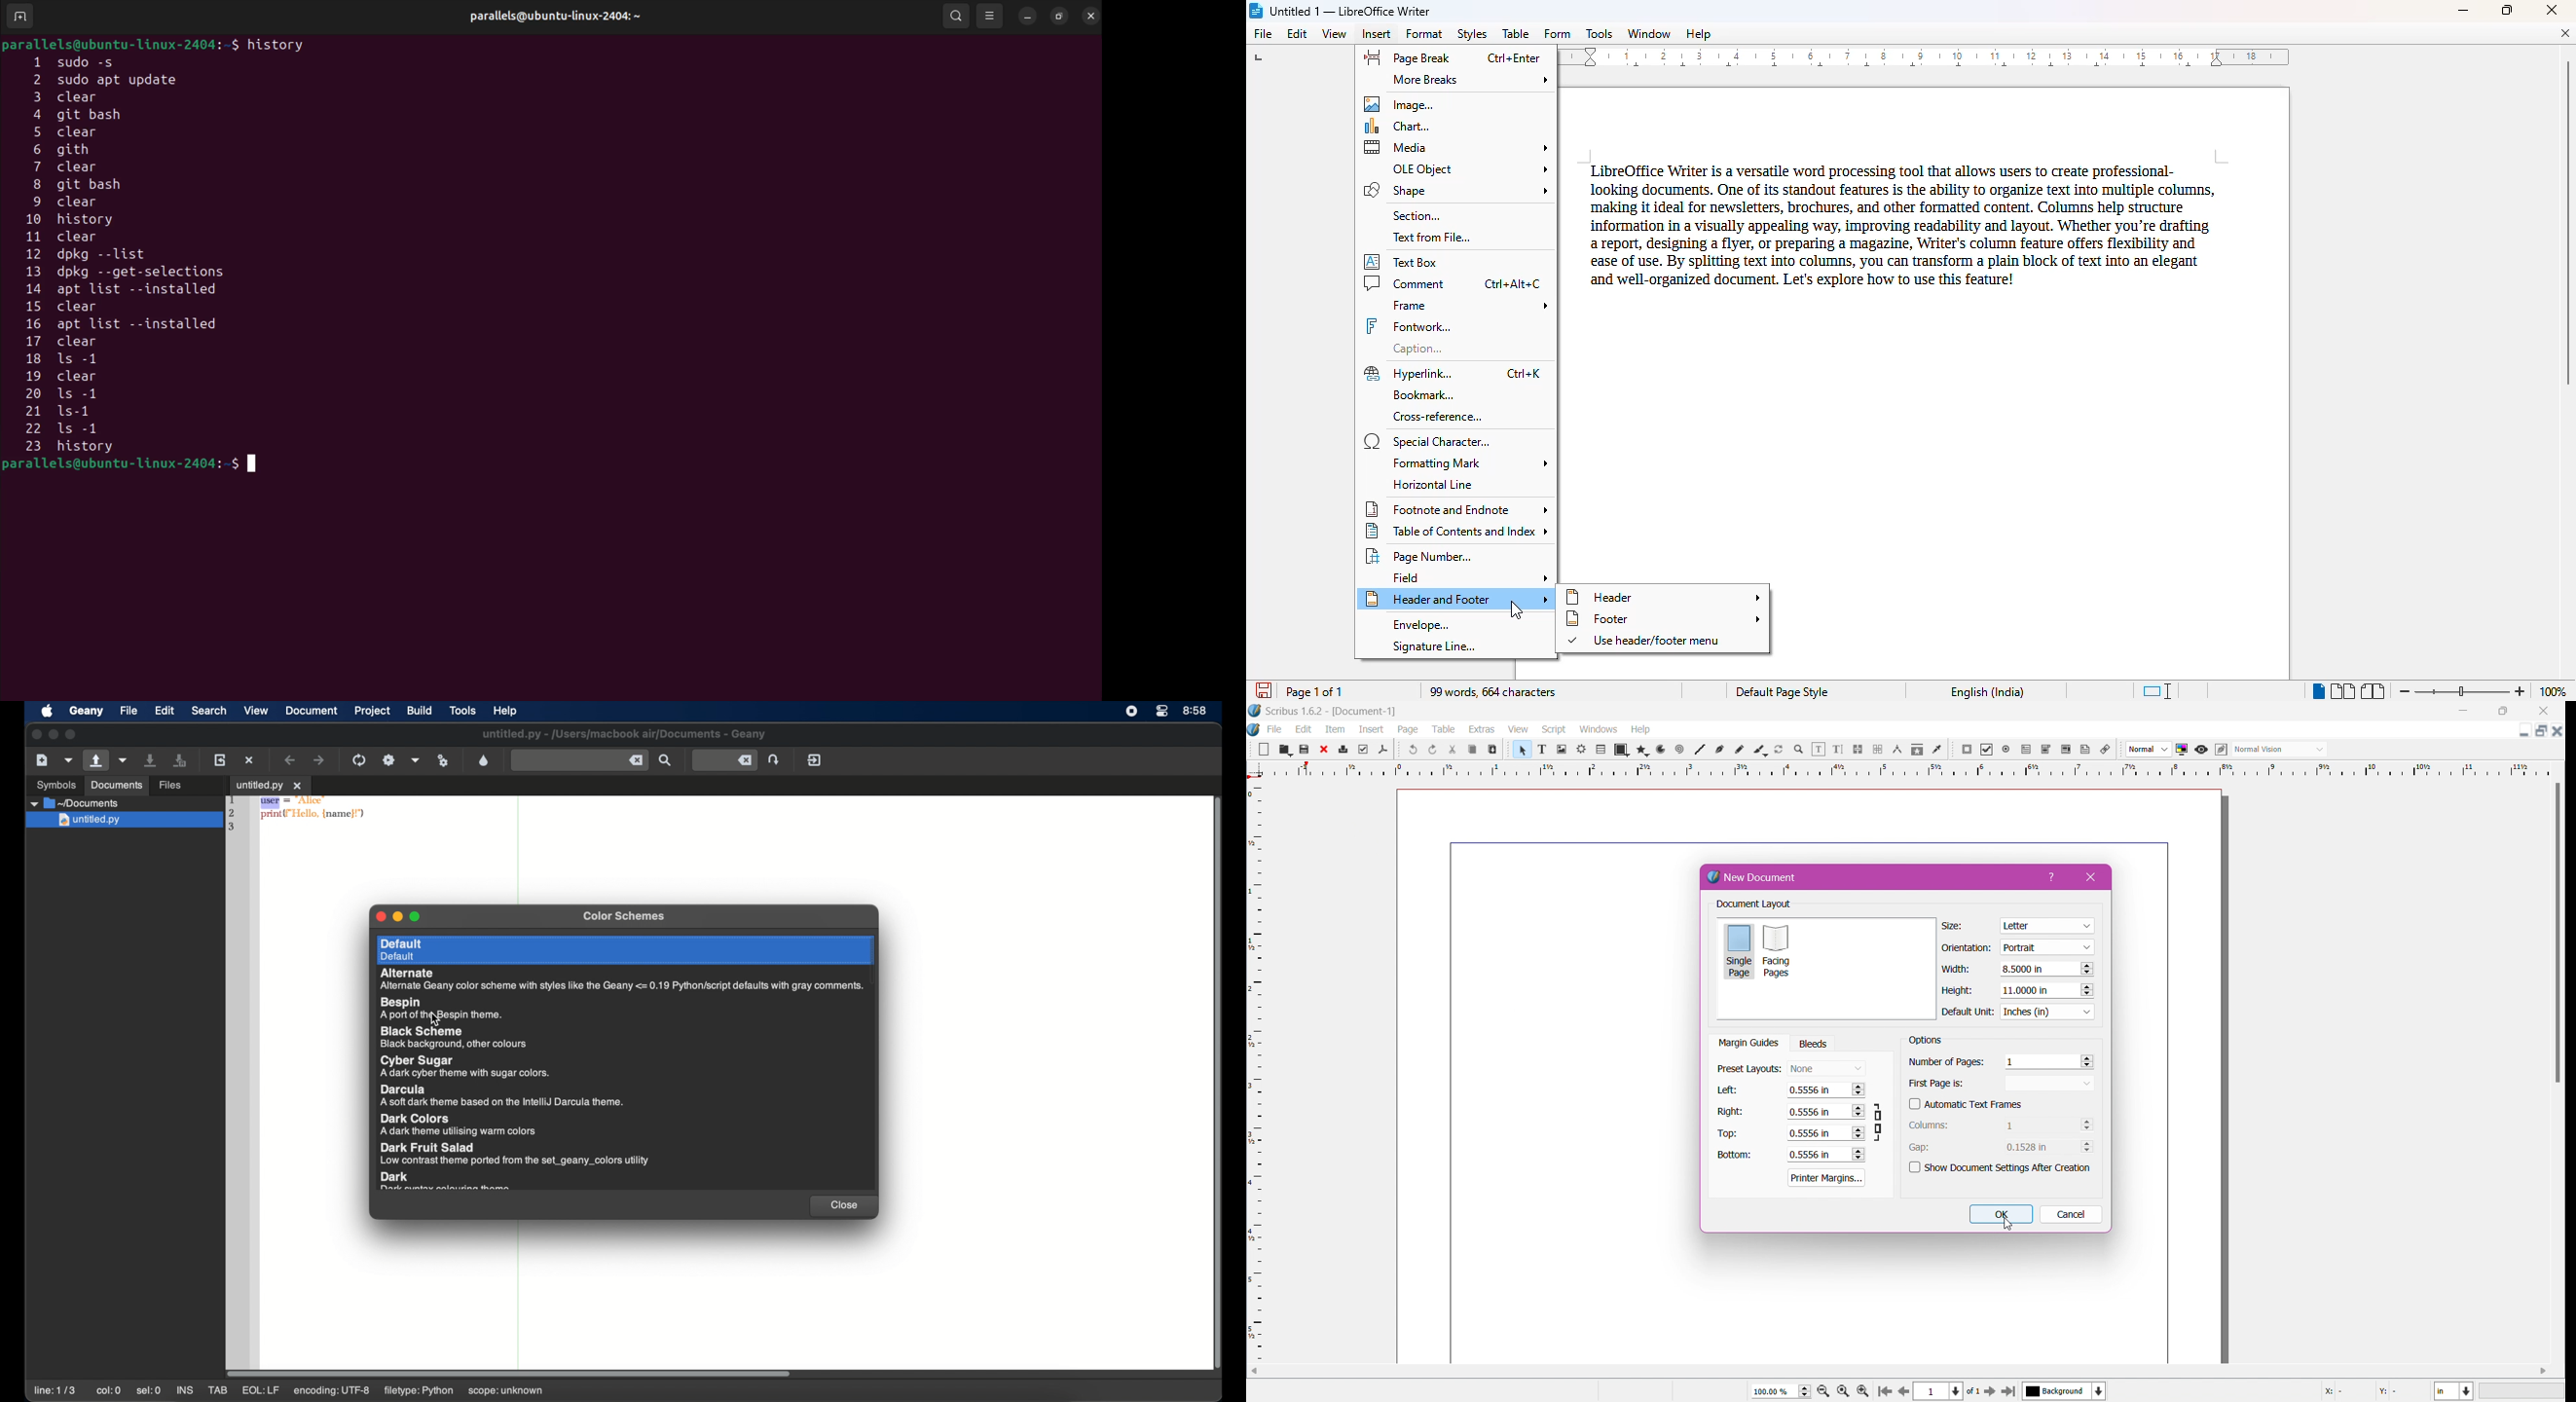 The width and height of the screenshot is (2576, 1428). I want to click on icon, so click(1937, 751).